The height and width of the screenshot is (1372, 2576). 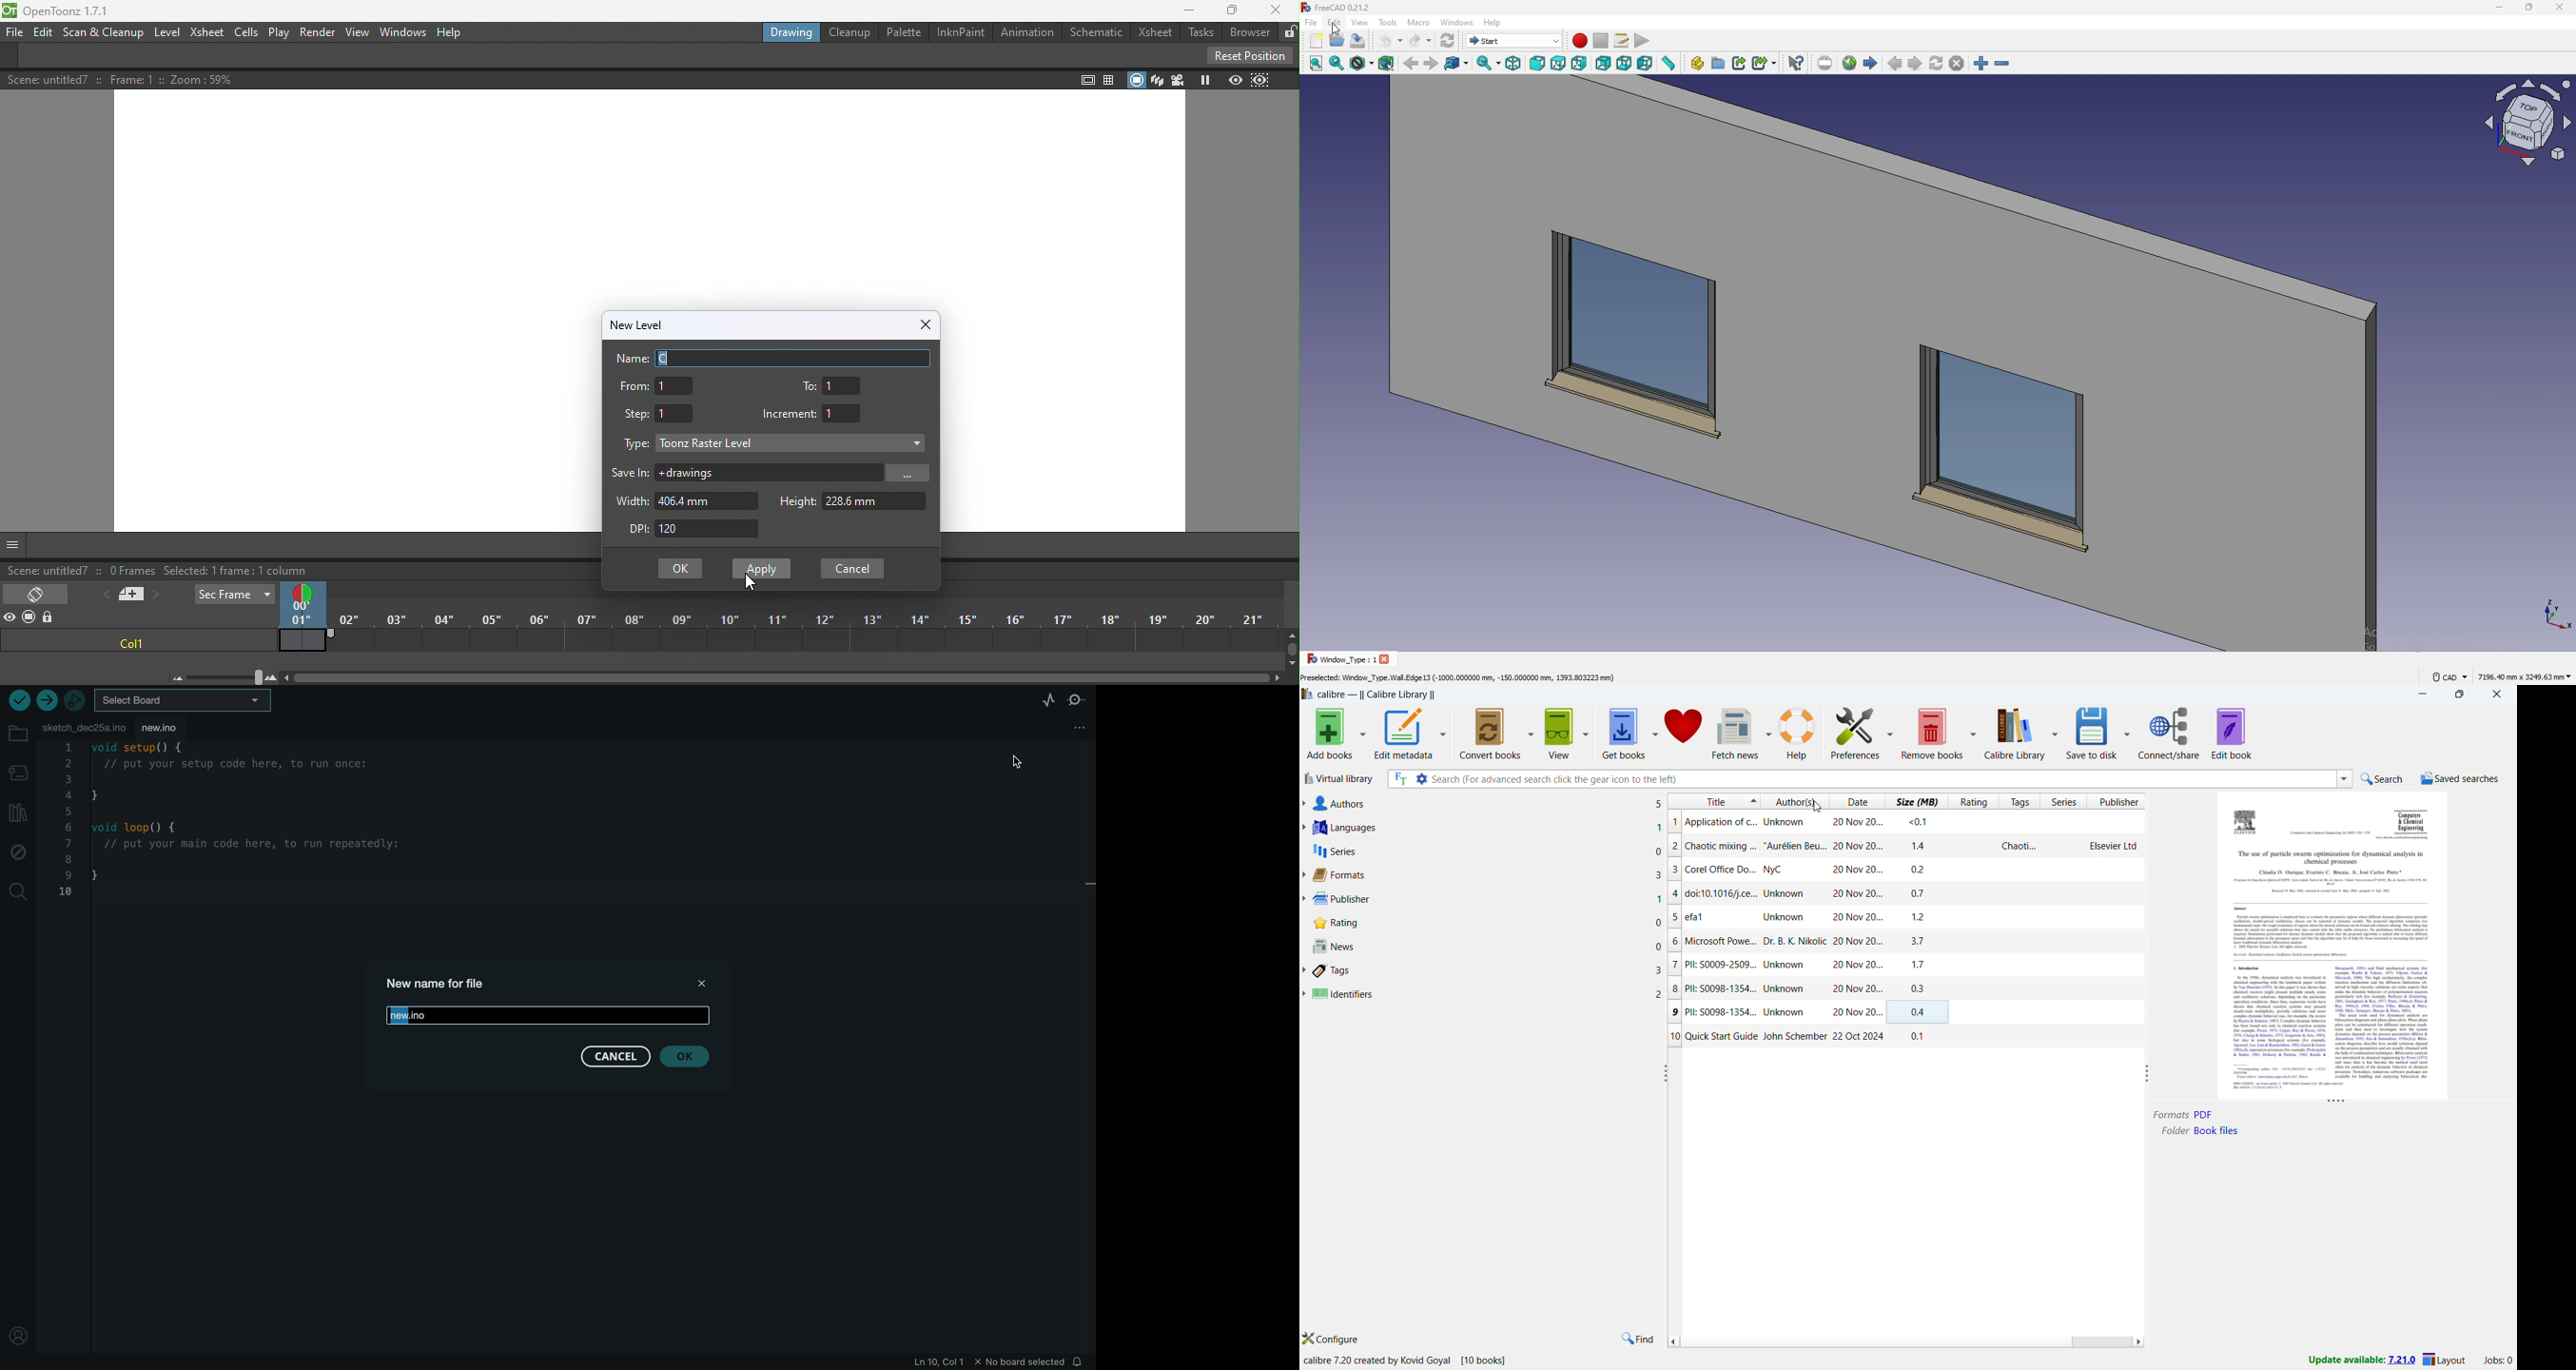 I want to click on macros, so click(x=1623, y=41).